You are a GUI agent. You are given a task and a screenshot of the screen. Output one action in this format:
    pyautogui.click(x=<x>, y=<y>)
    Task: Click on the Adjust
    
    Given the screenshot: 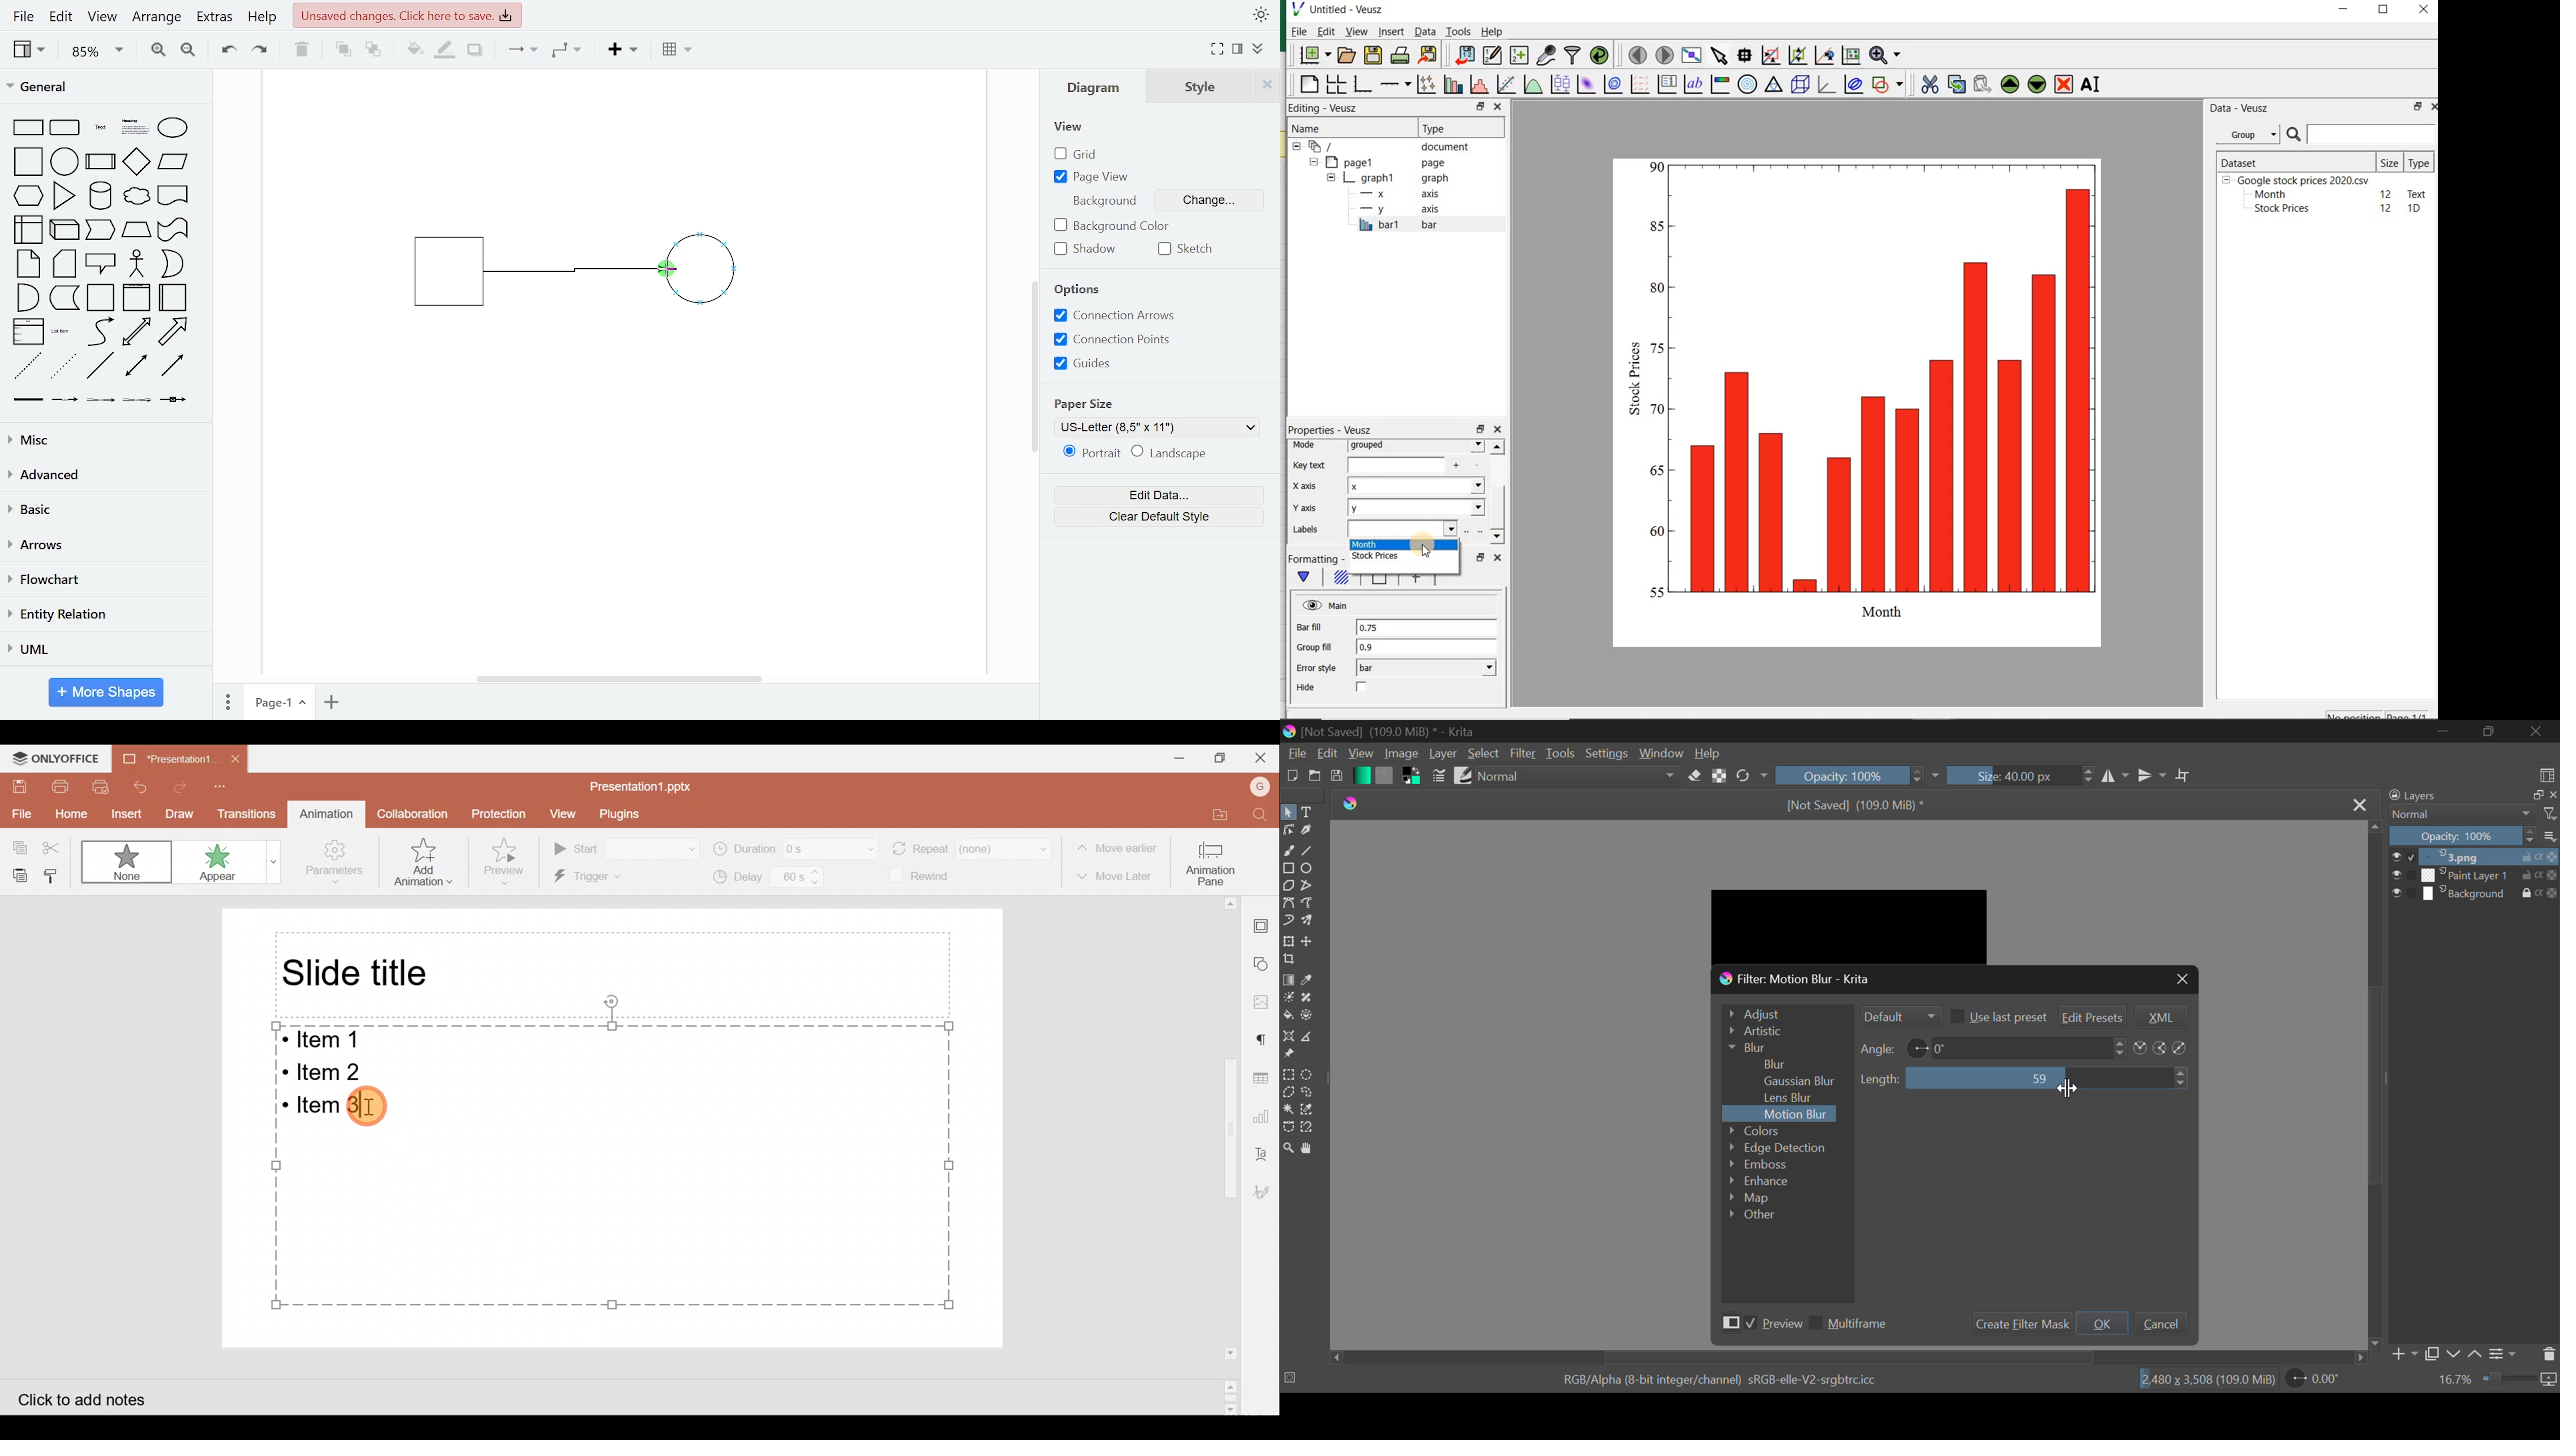 What is the action you would take?
    pyautogui.click(x=1785, y=1012)
    